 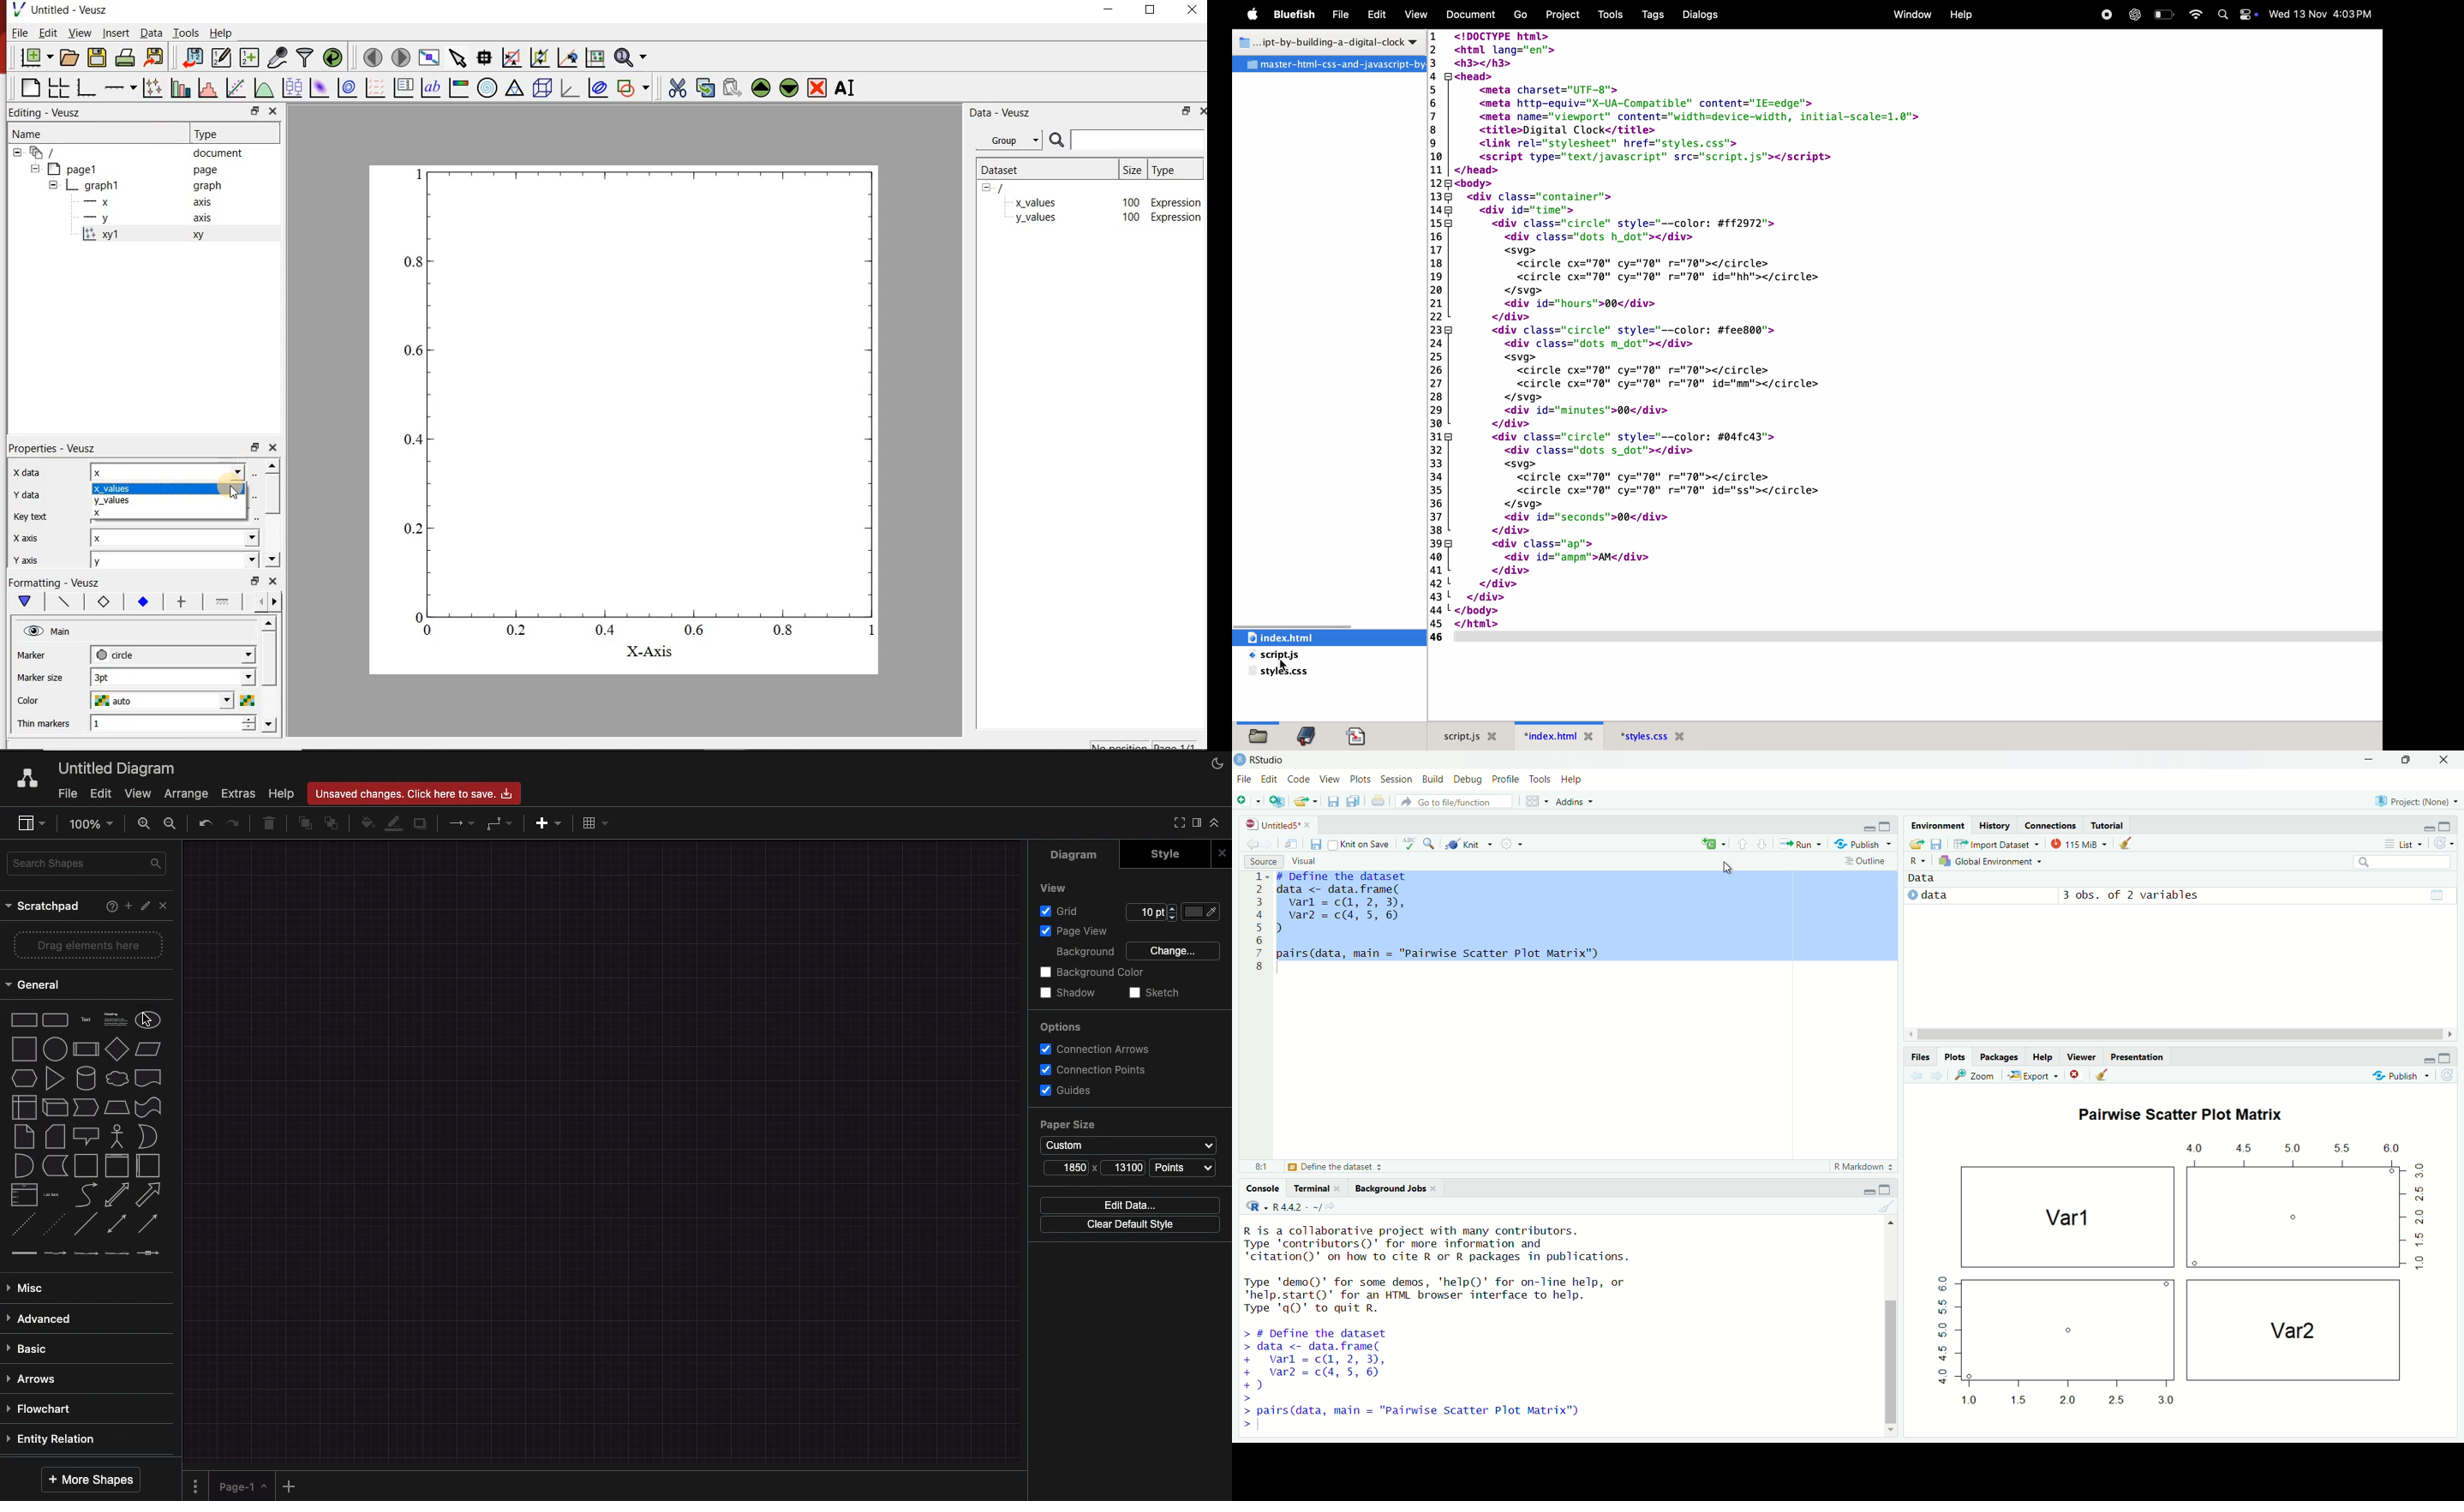 I want to click on Connection points, so click(x=1094, y=1069).